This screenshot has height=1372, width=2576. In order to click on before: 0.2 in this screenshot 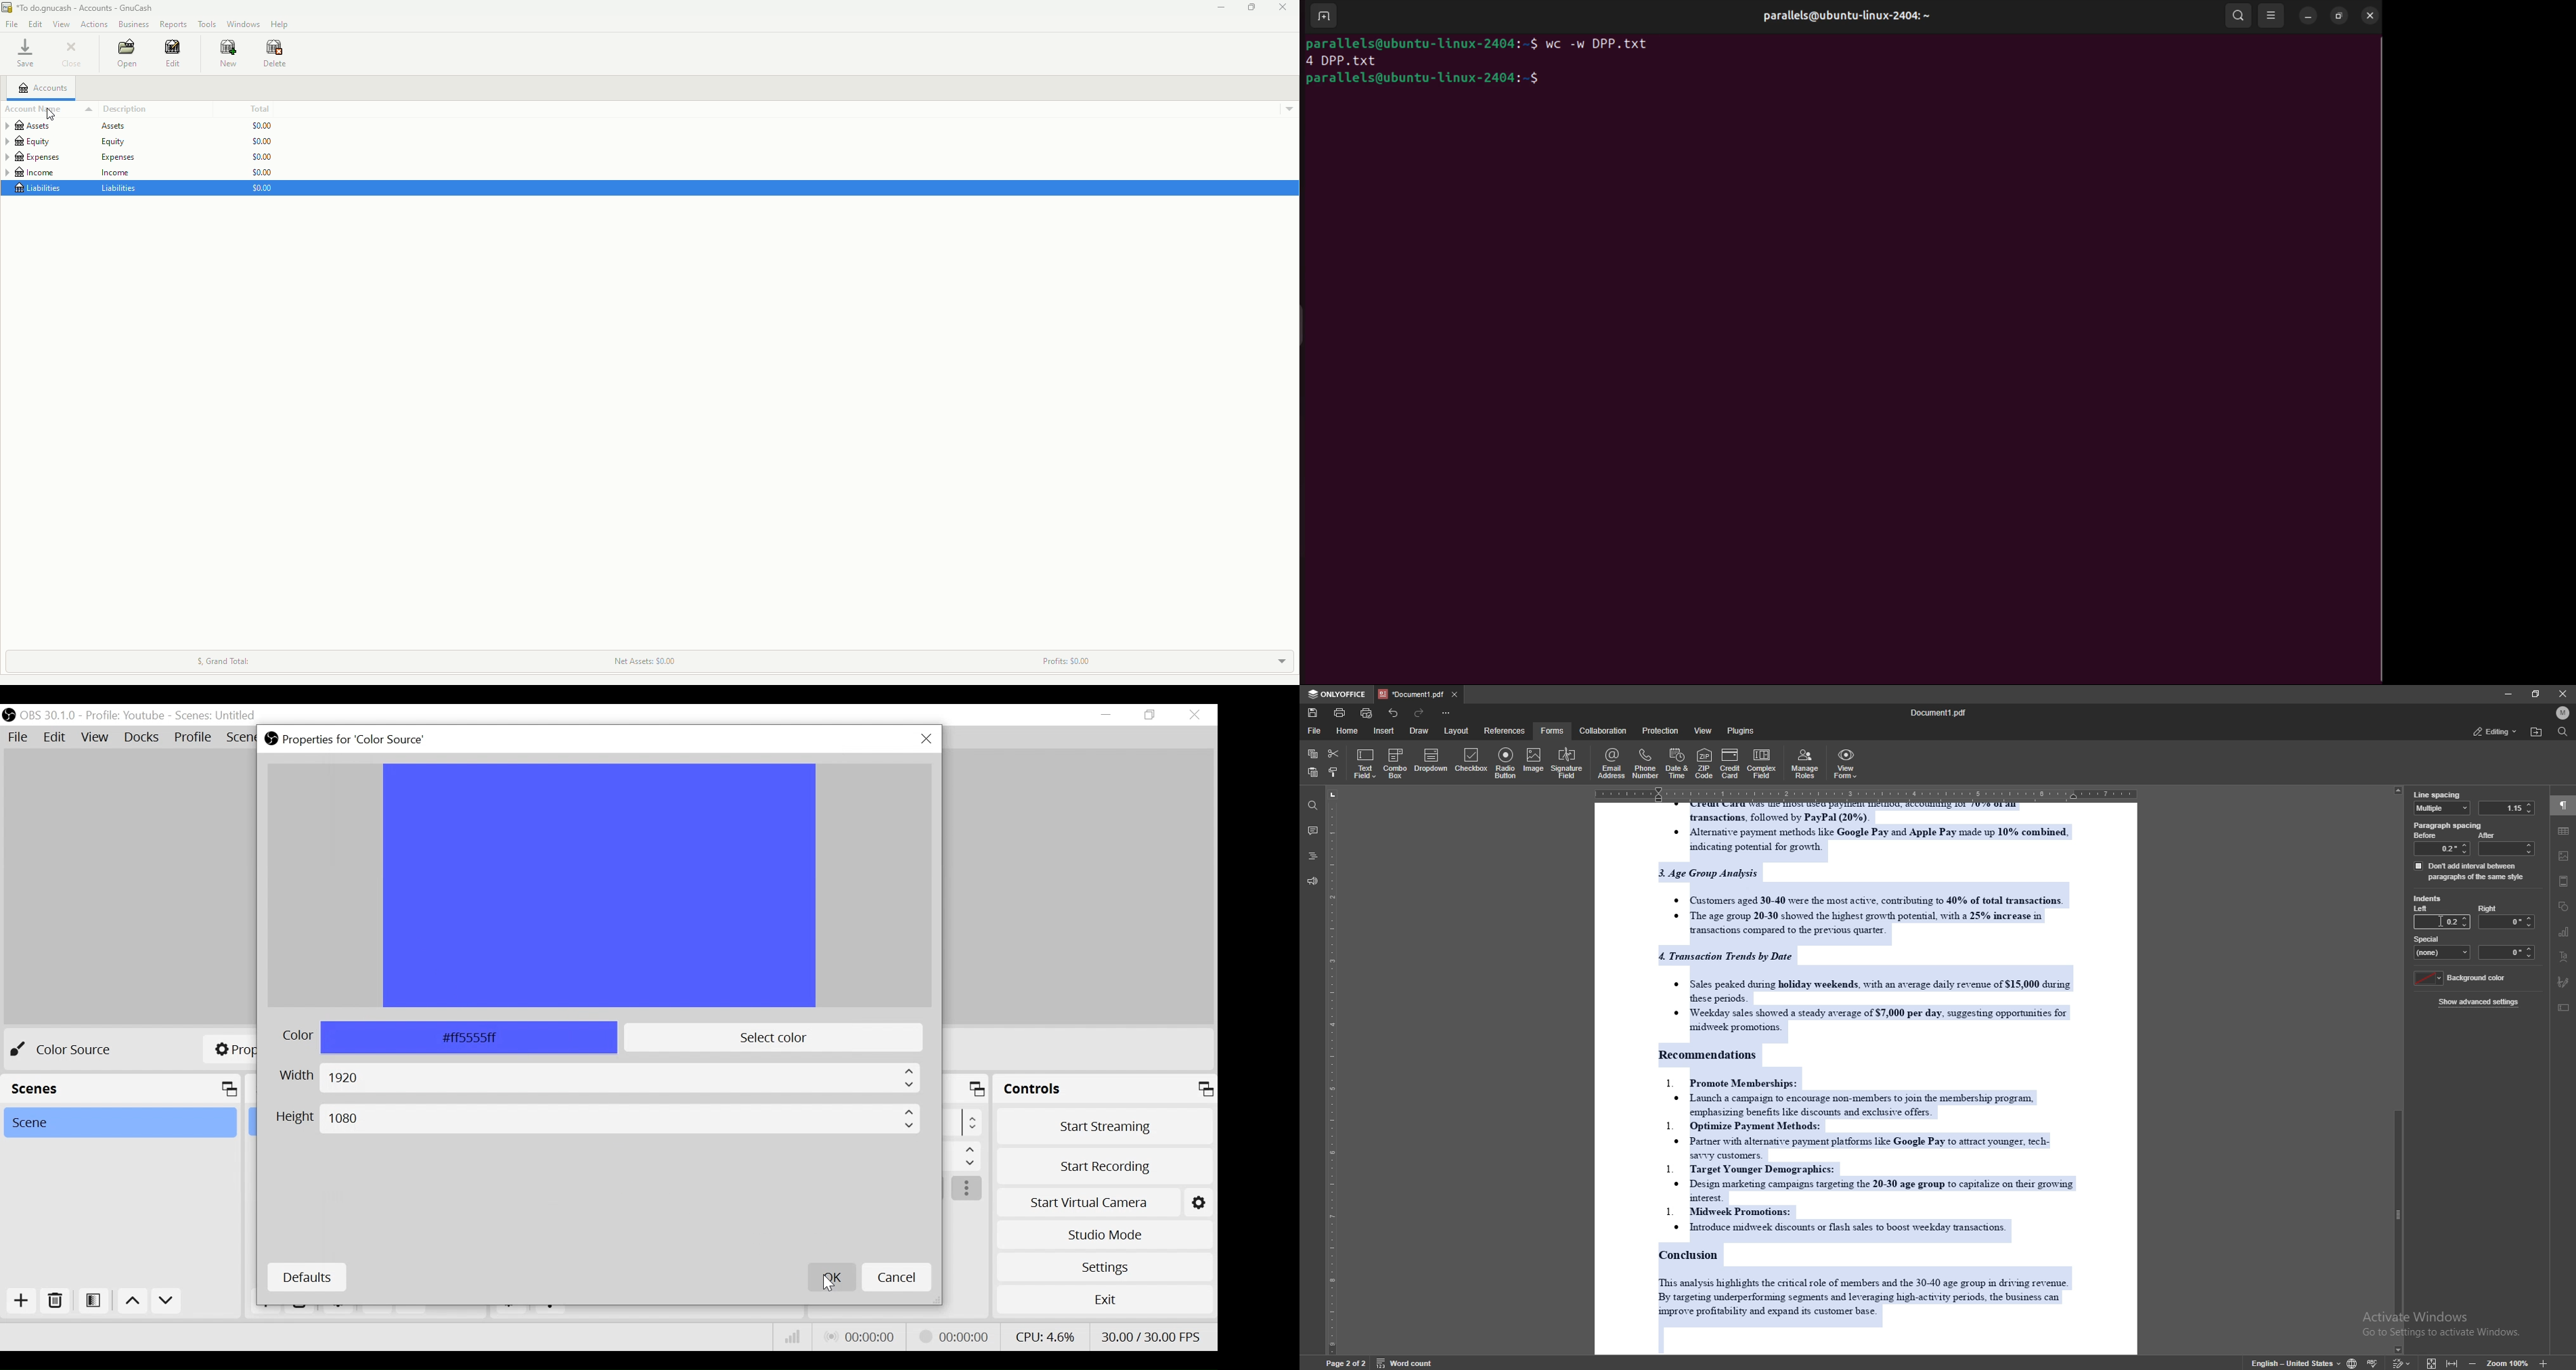, I will do `click(2441, 843)`.